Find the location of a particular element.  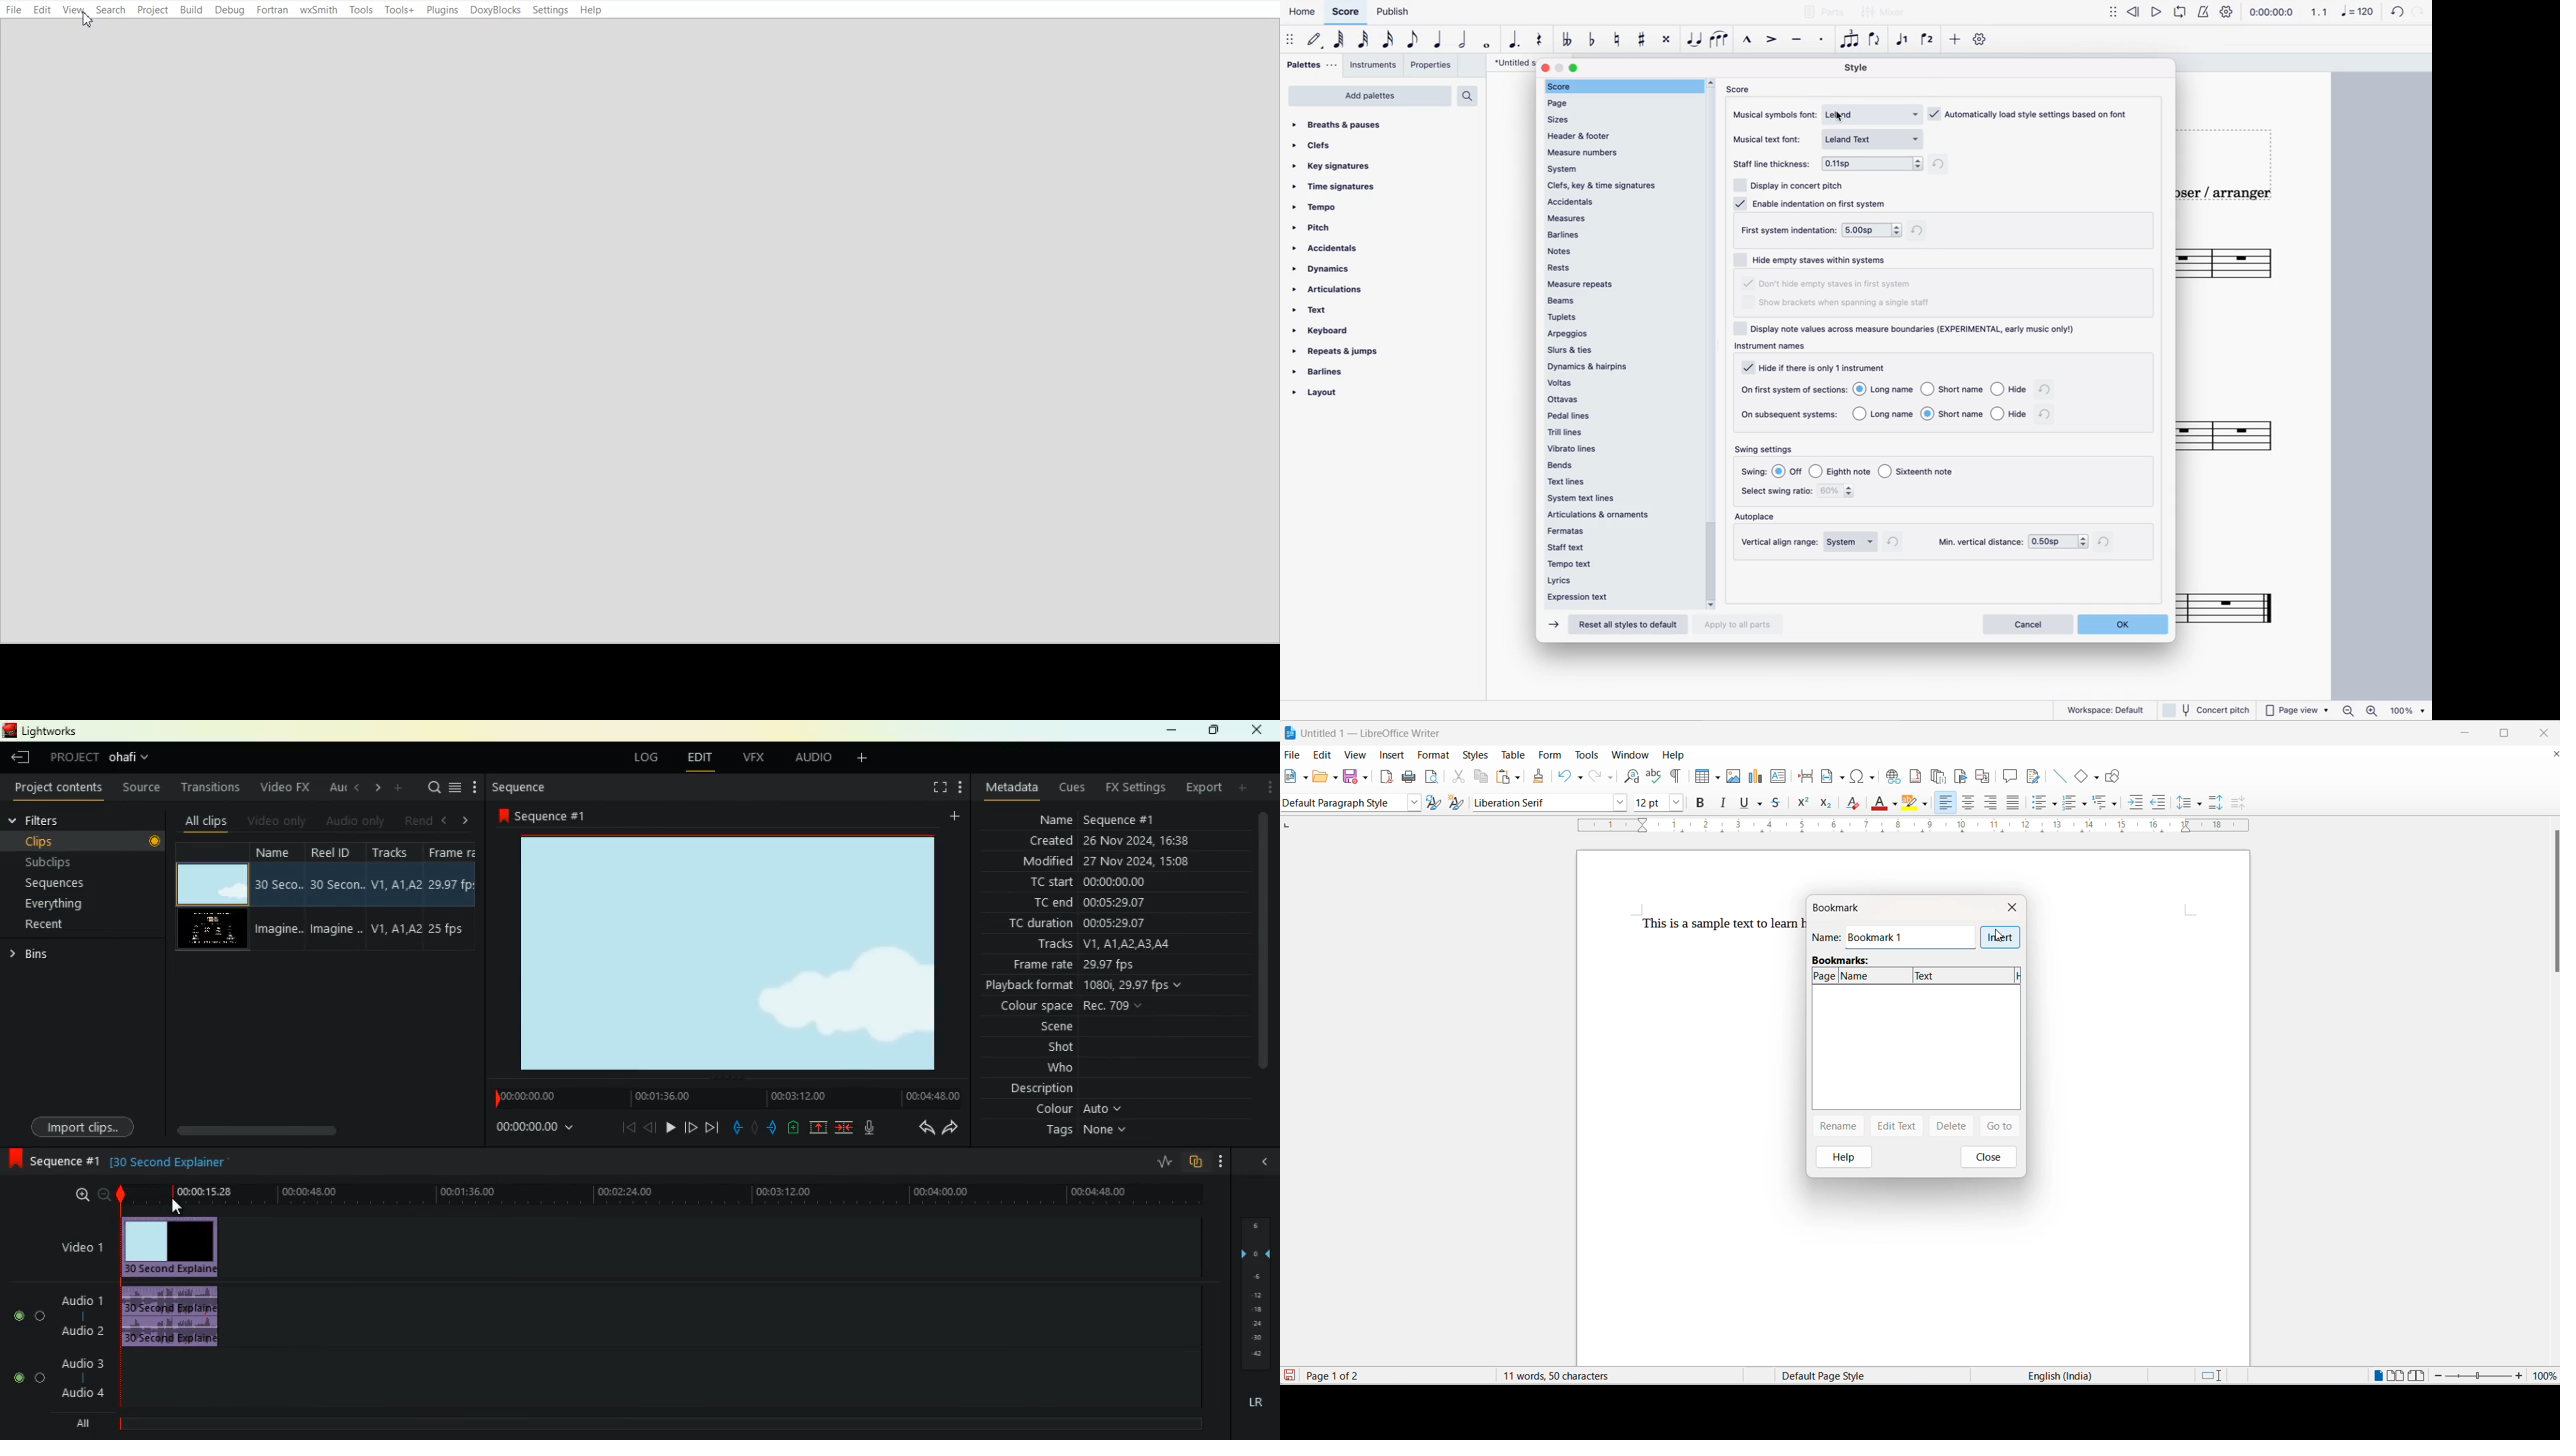

text align left is located at coordinates (1992, 802).